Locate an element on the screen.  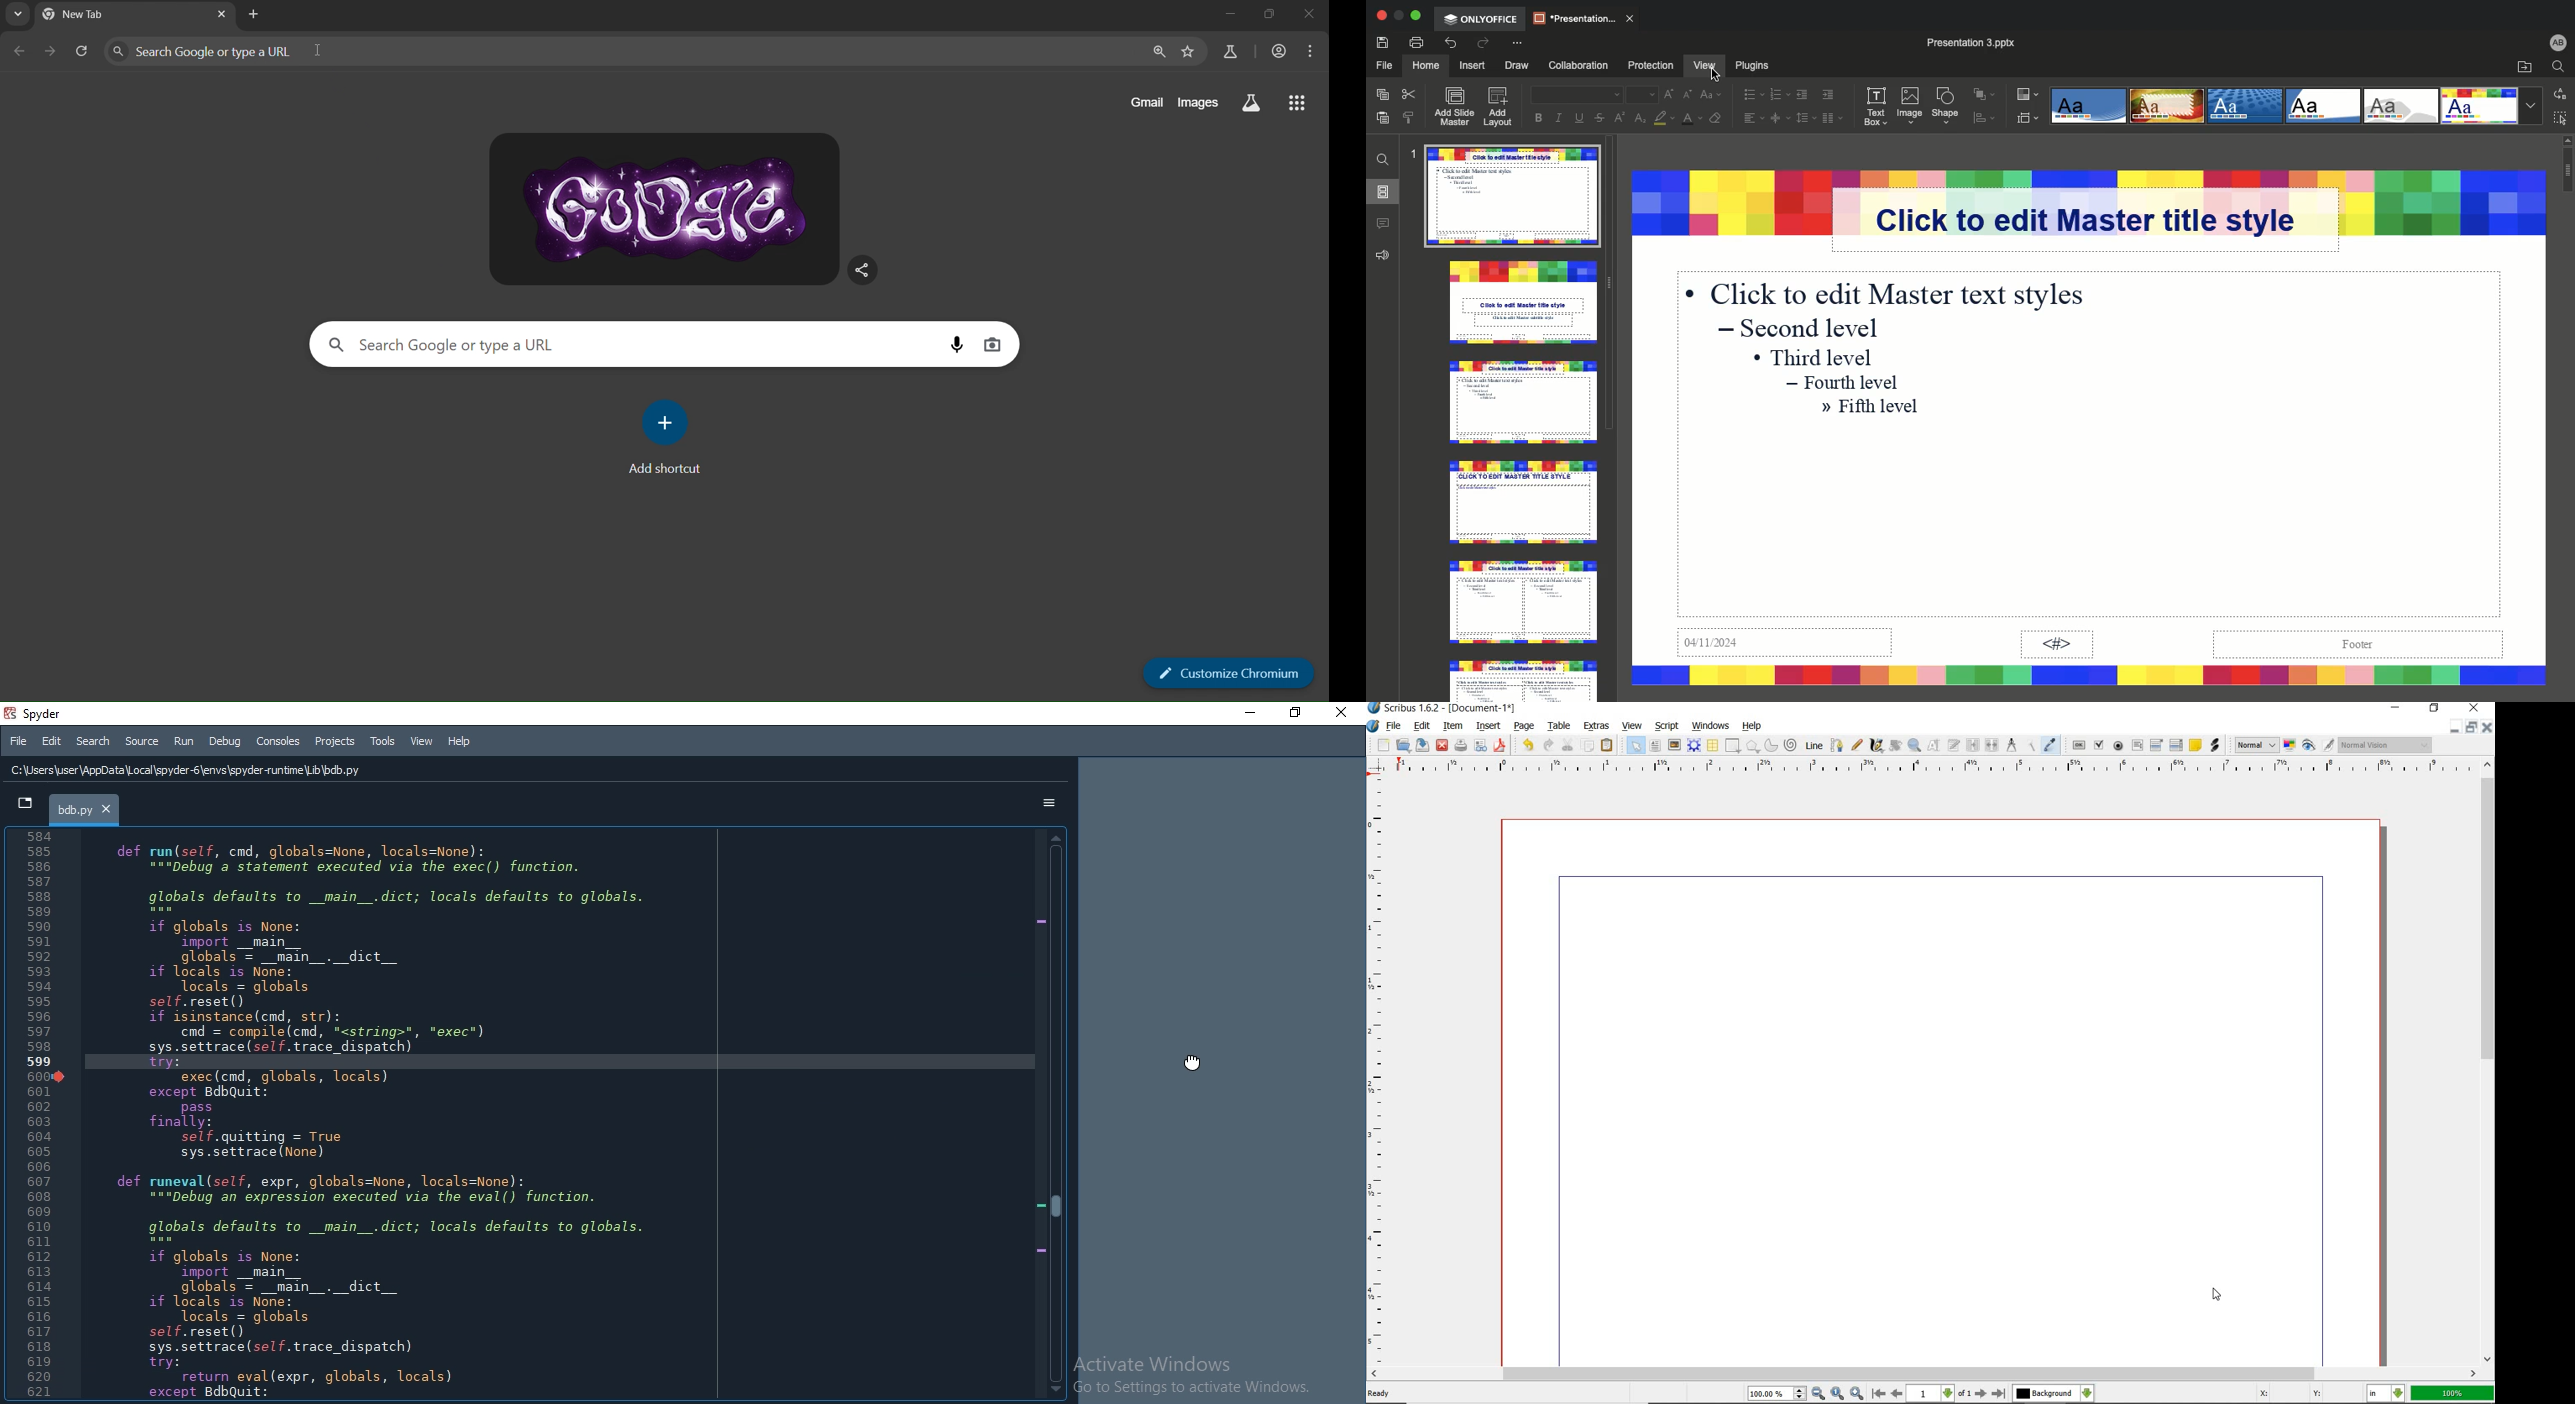
script is located at coordinates (1669, 726).